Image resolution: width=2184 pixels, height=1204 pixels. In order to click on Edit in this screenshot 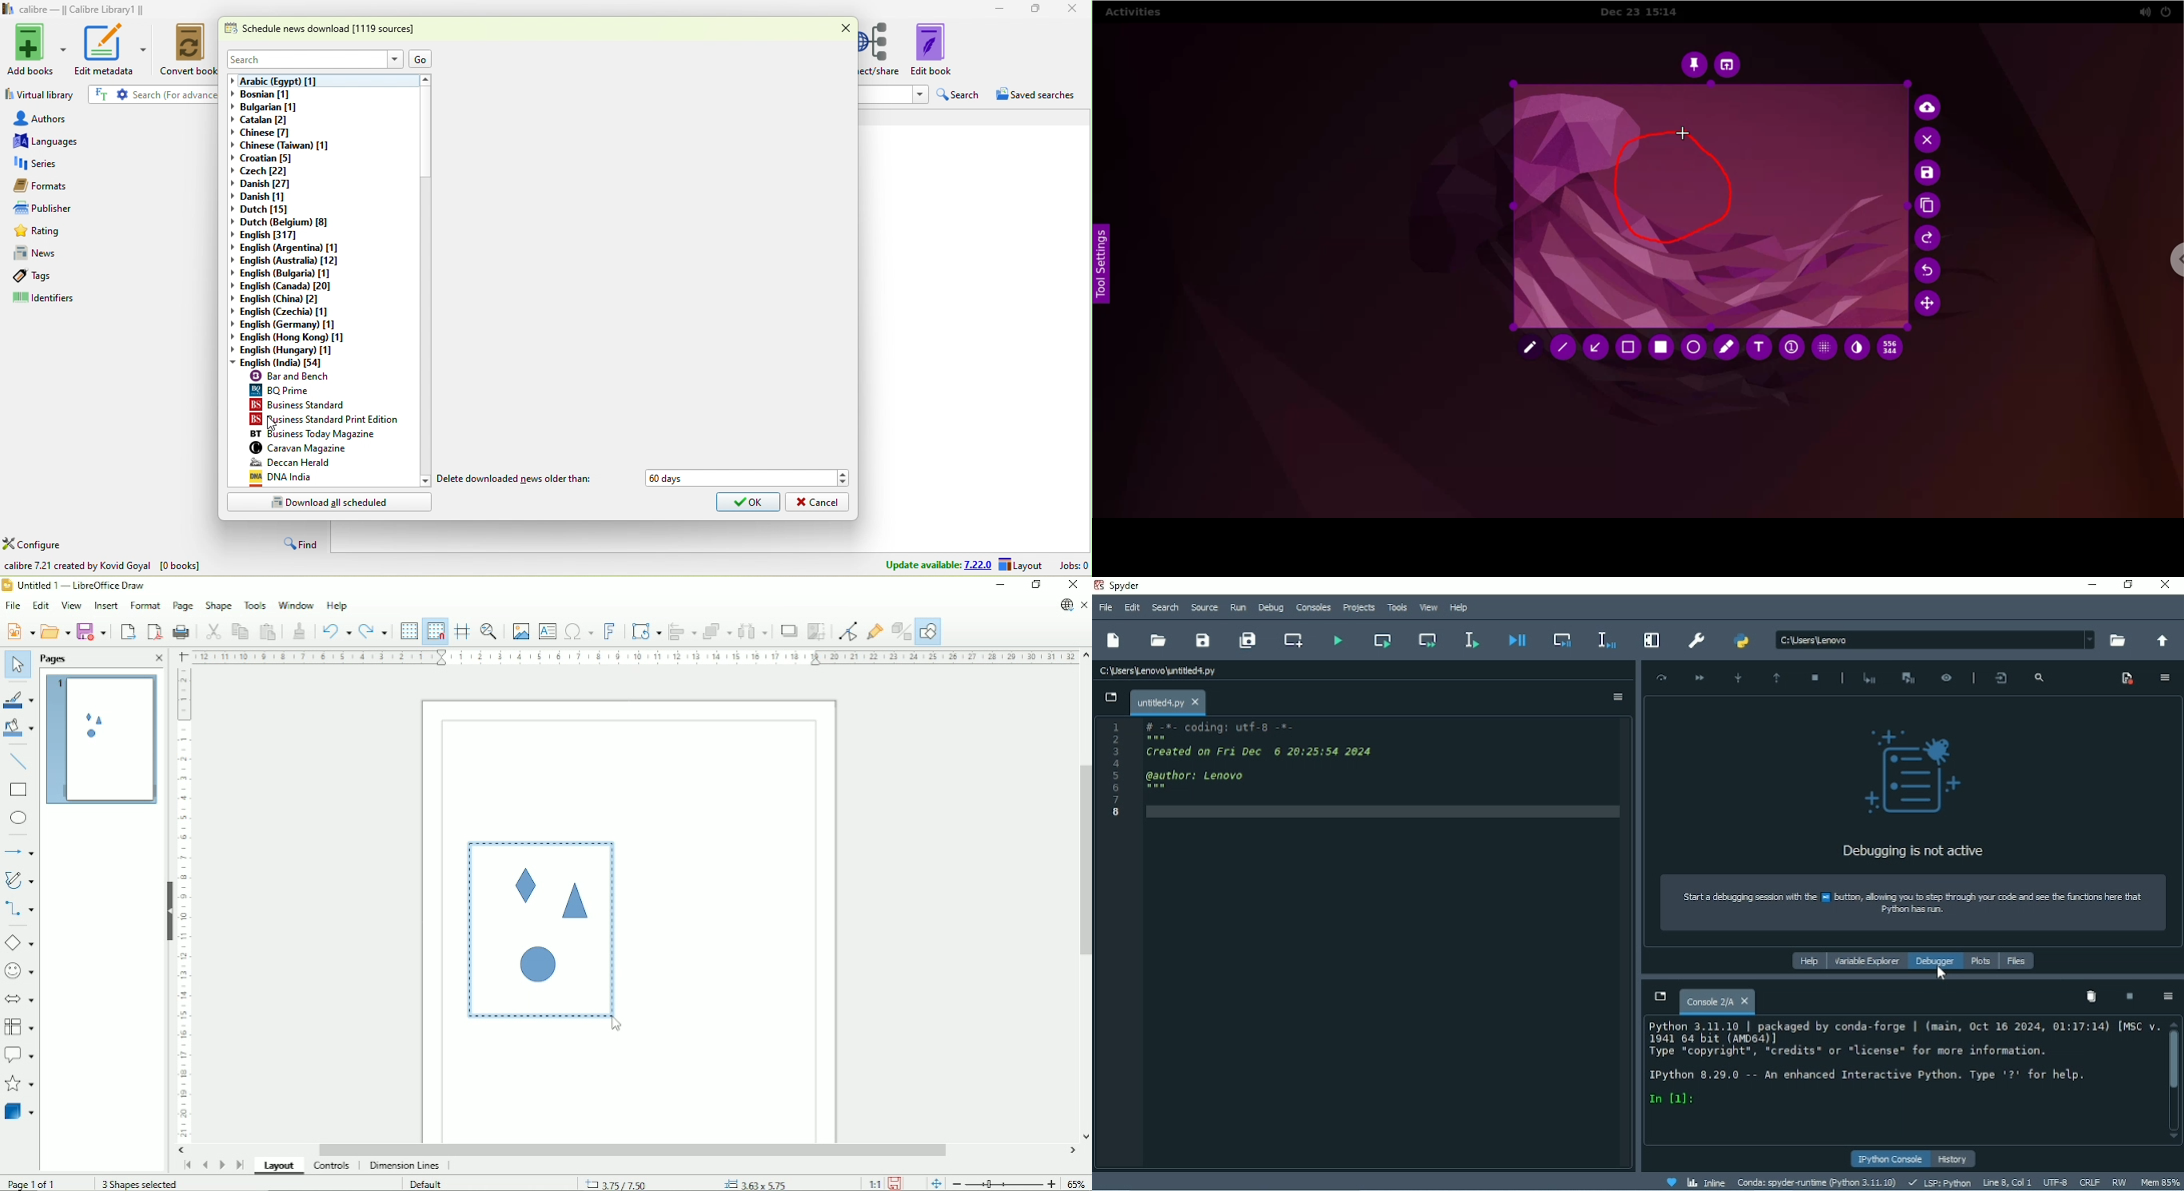, I will do `click(1131, 606)`.